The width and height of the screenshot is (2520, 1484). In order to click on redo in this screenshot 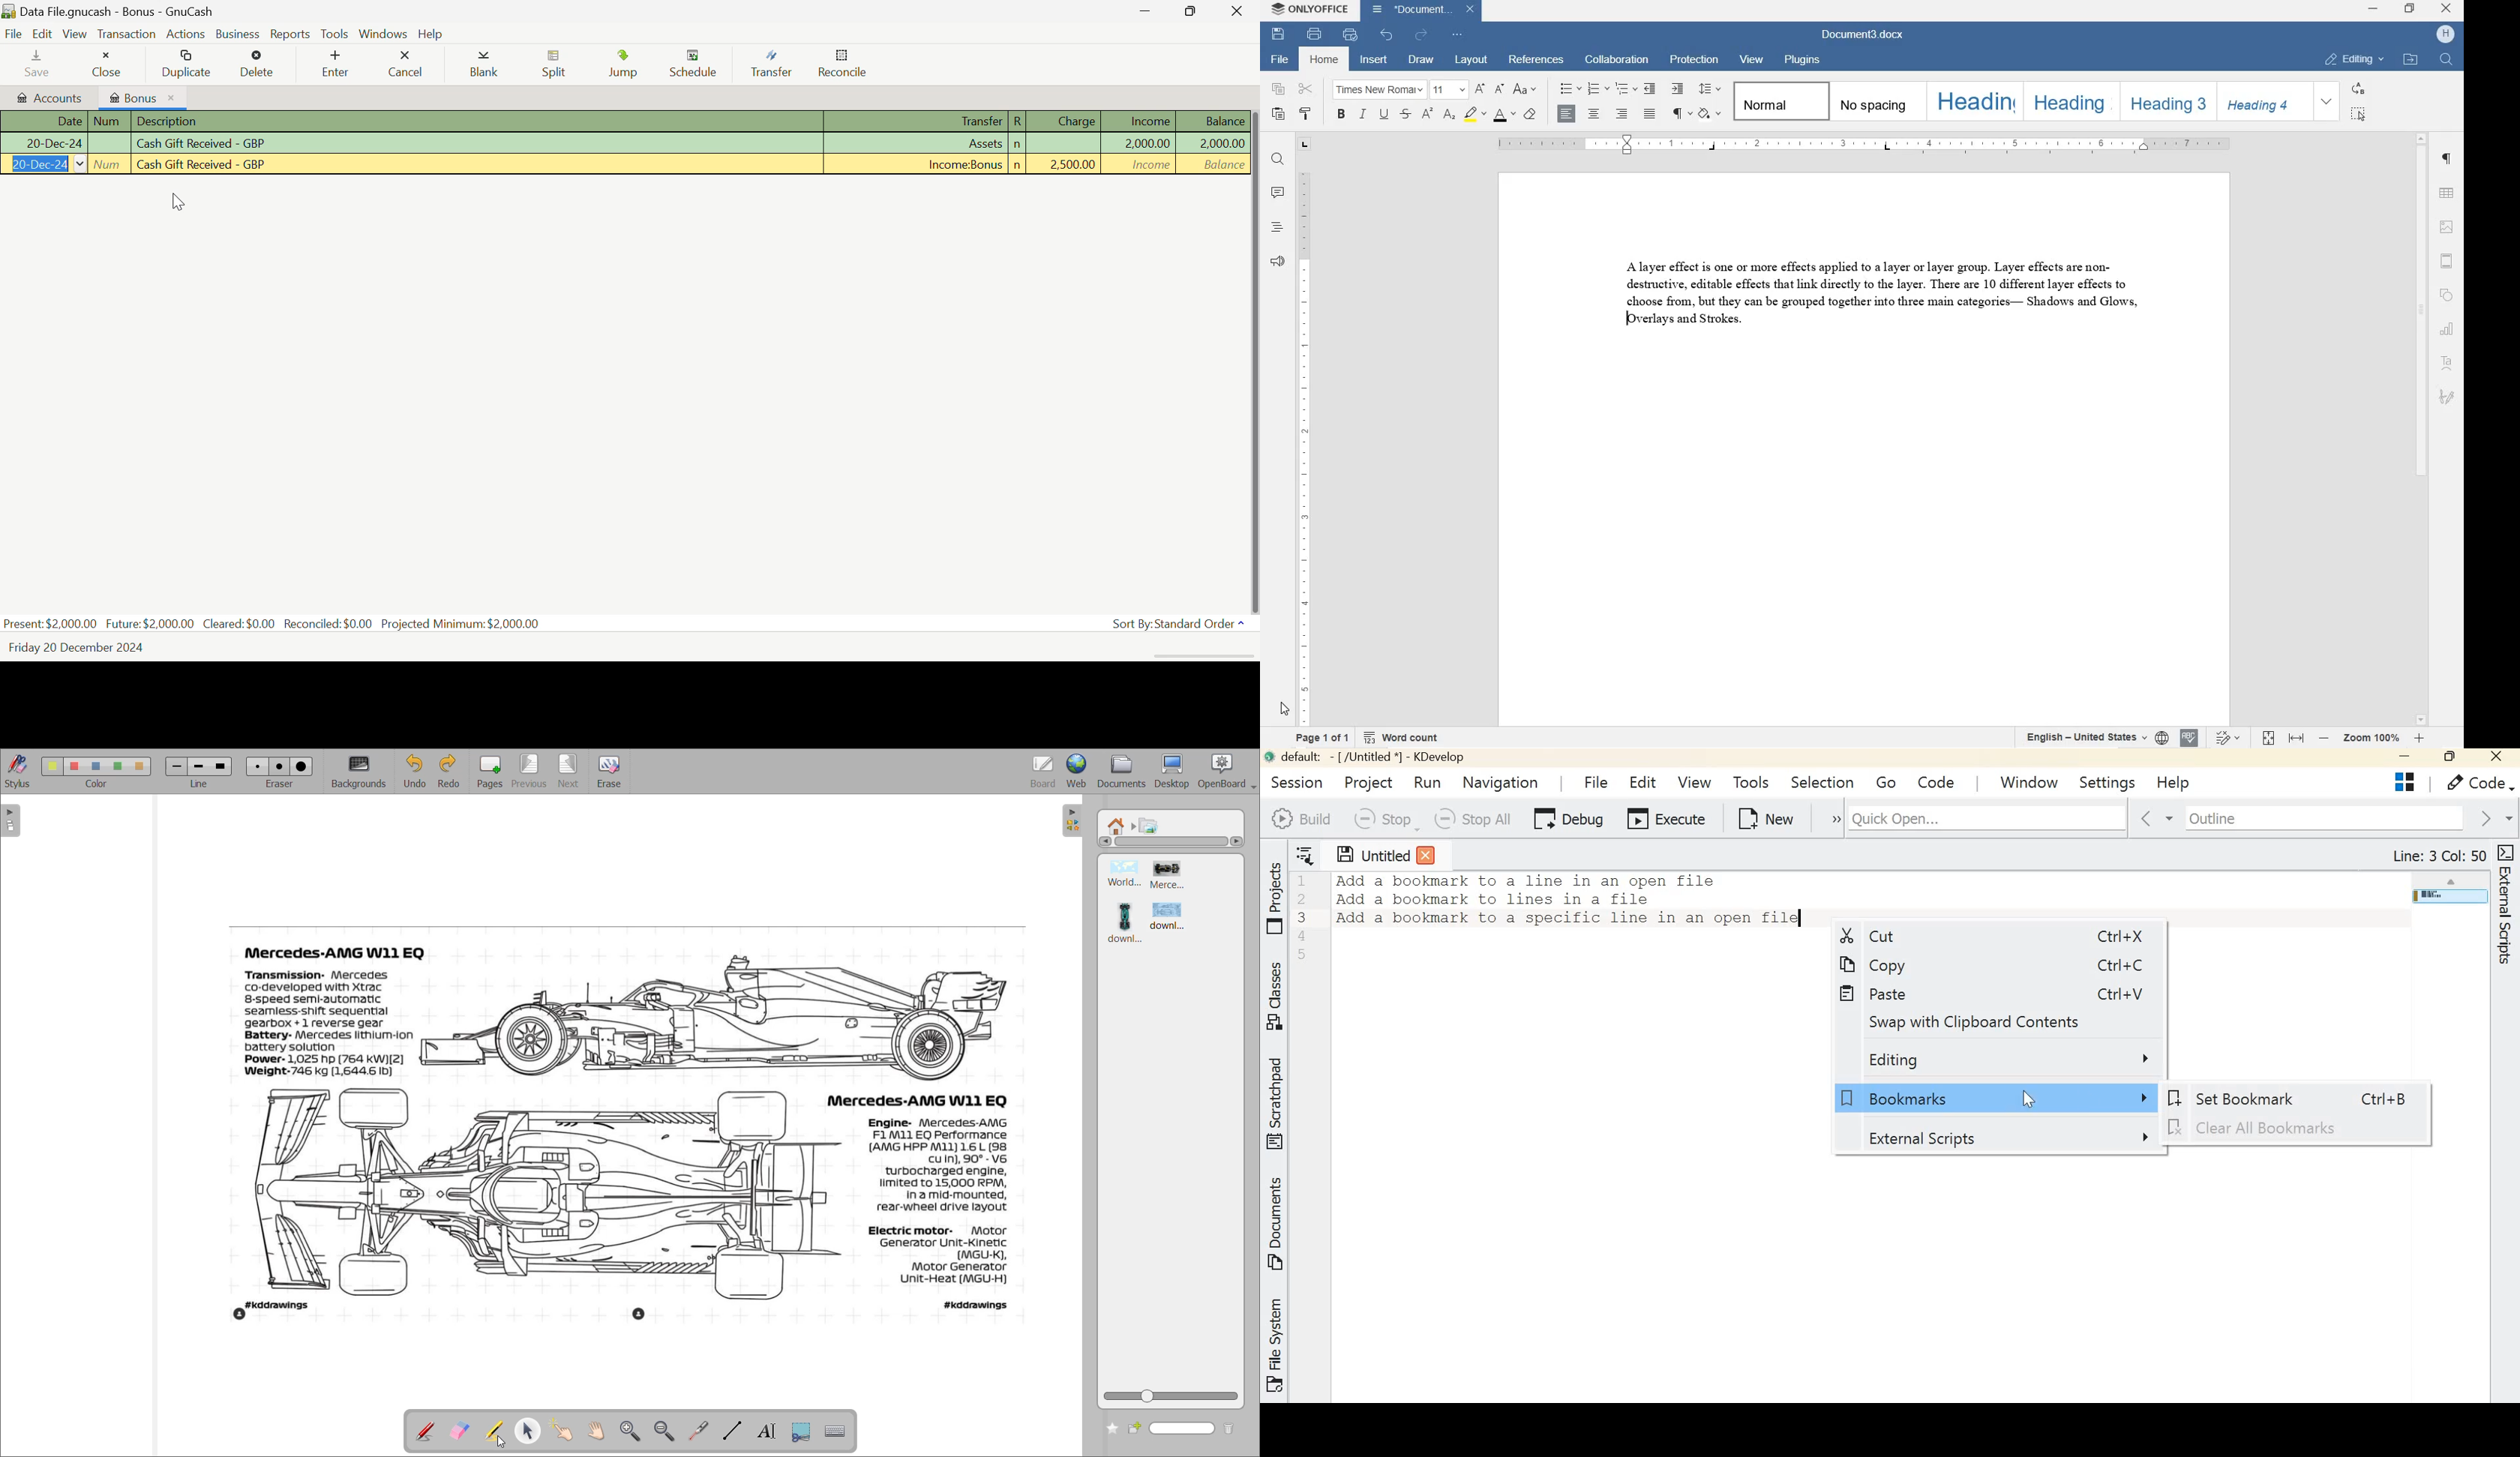, I will do `click(1422, 36)`.